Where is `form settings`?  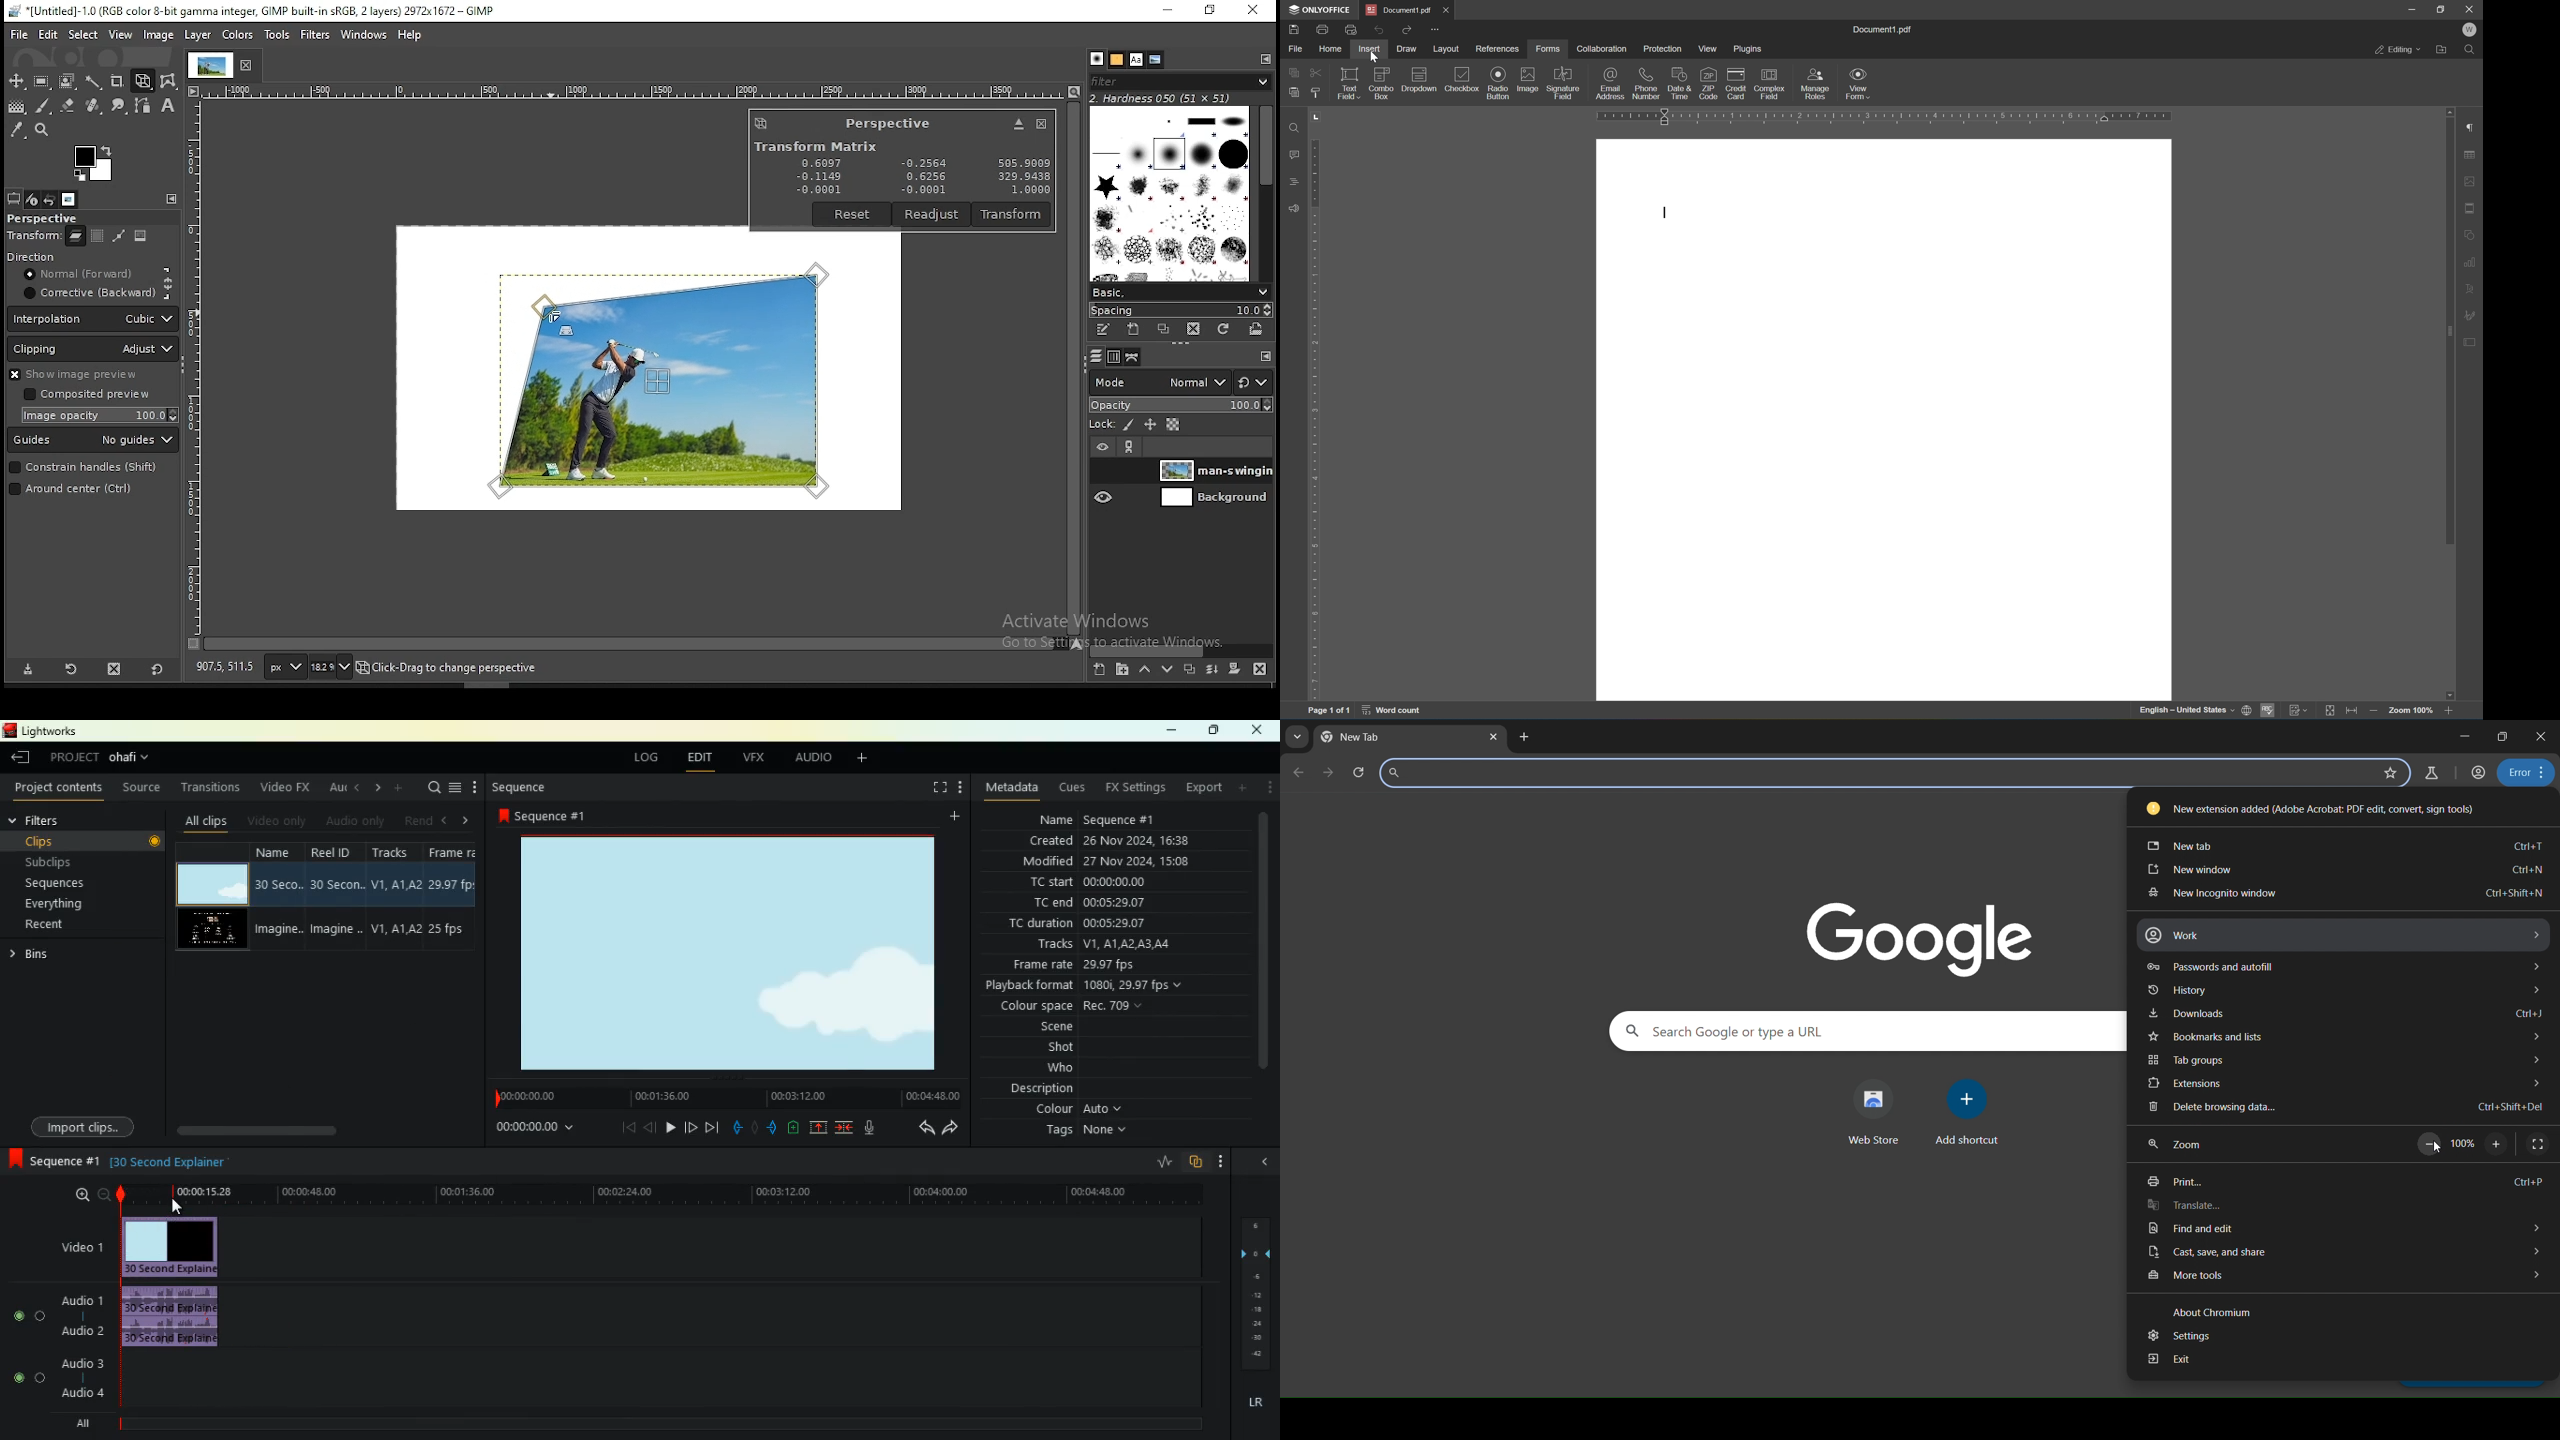
form settings is located at coordinates (2474, 346).